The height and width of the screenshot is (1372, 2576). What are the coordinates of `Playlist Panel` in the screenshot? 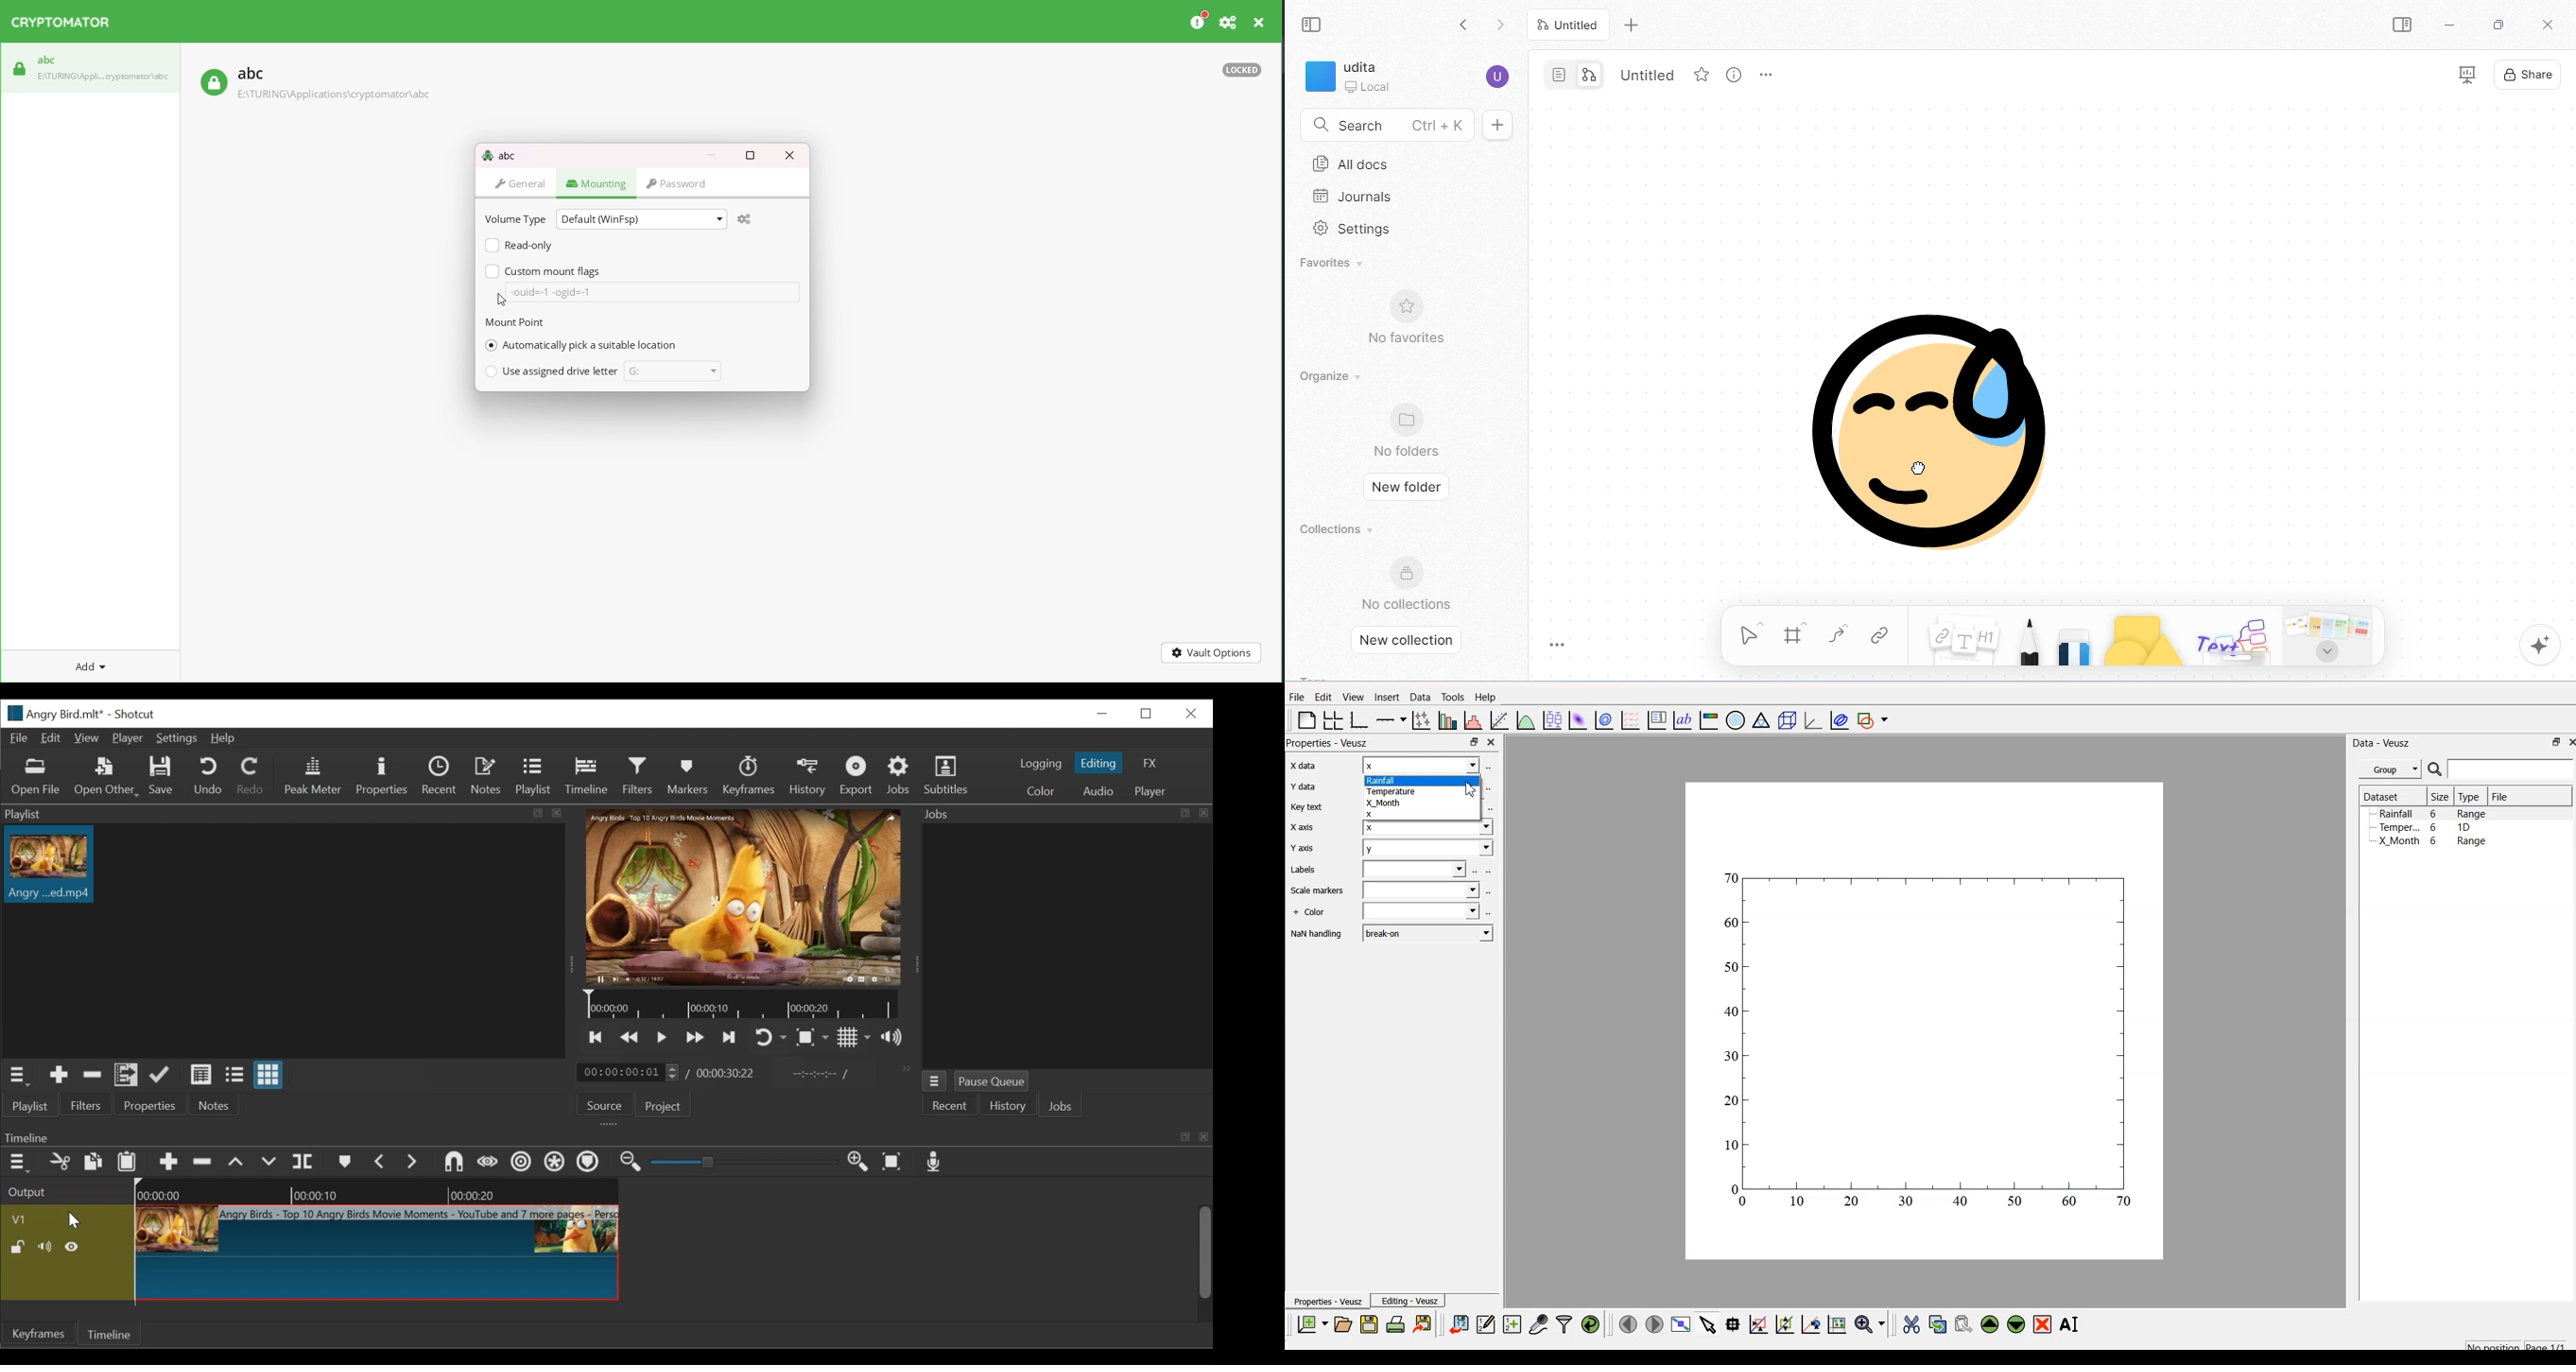 It's located at (283, 814).